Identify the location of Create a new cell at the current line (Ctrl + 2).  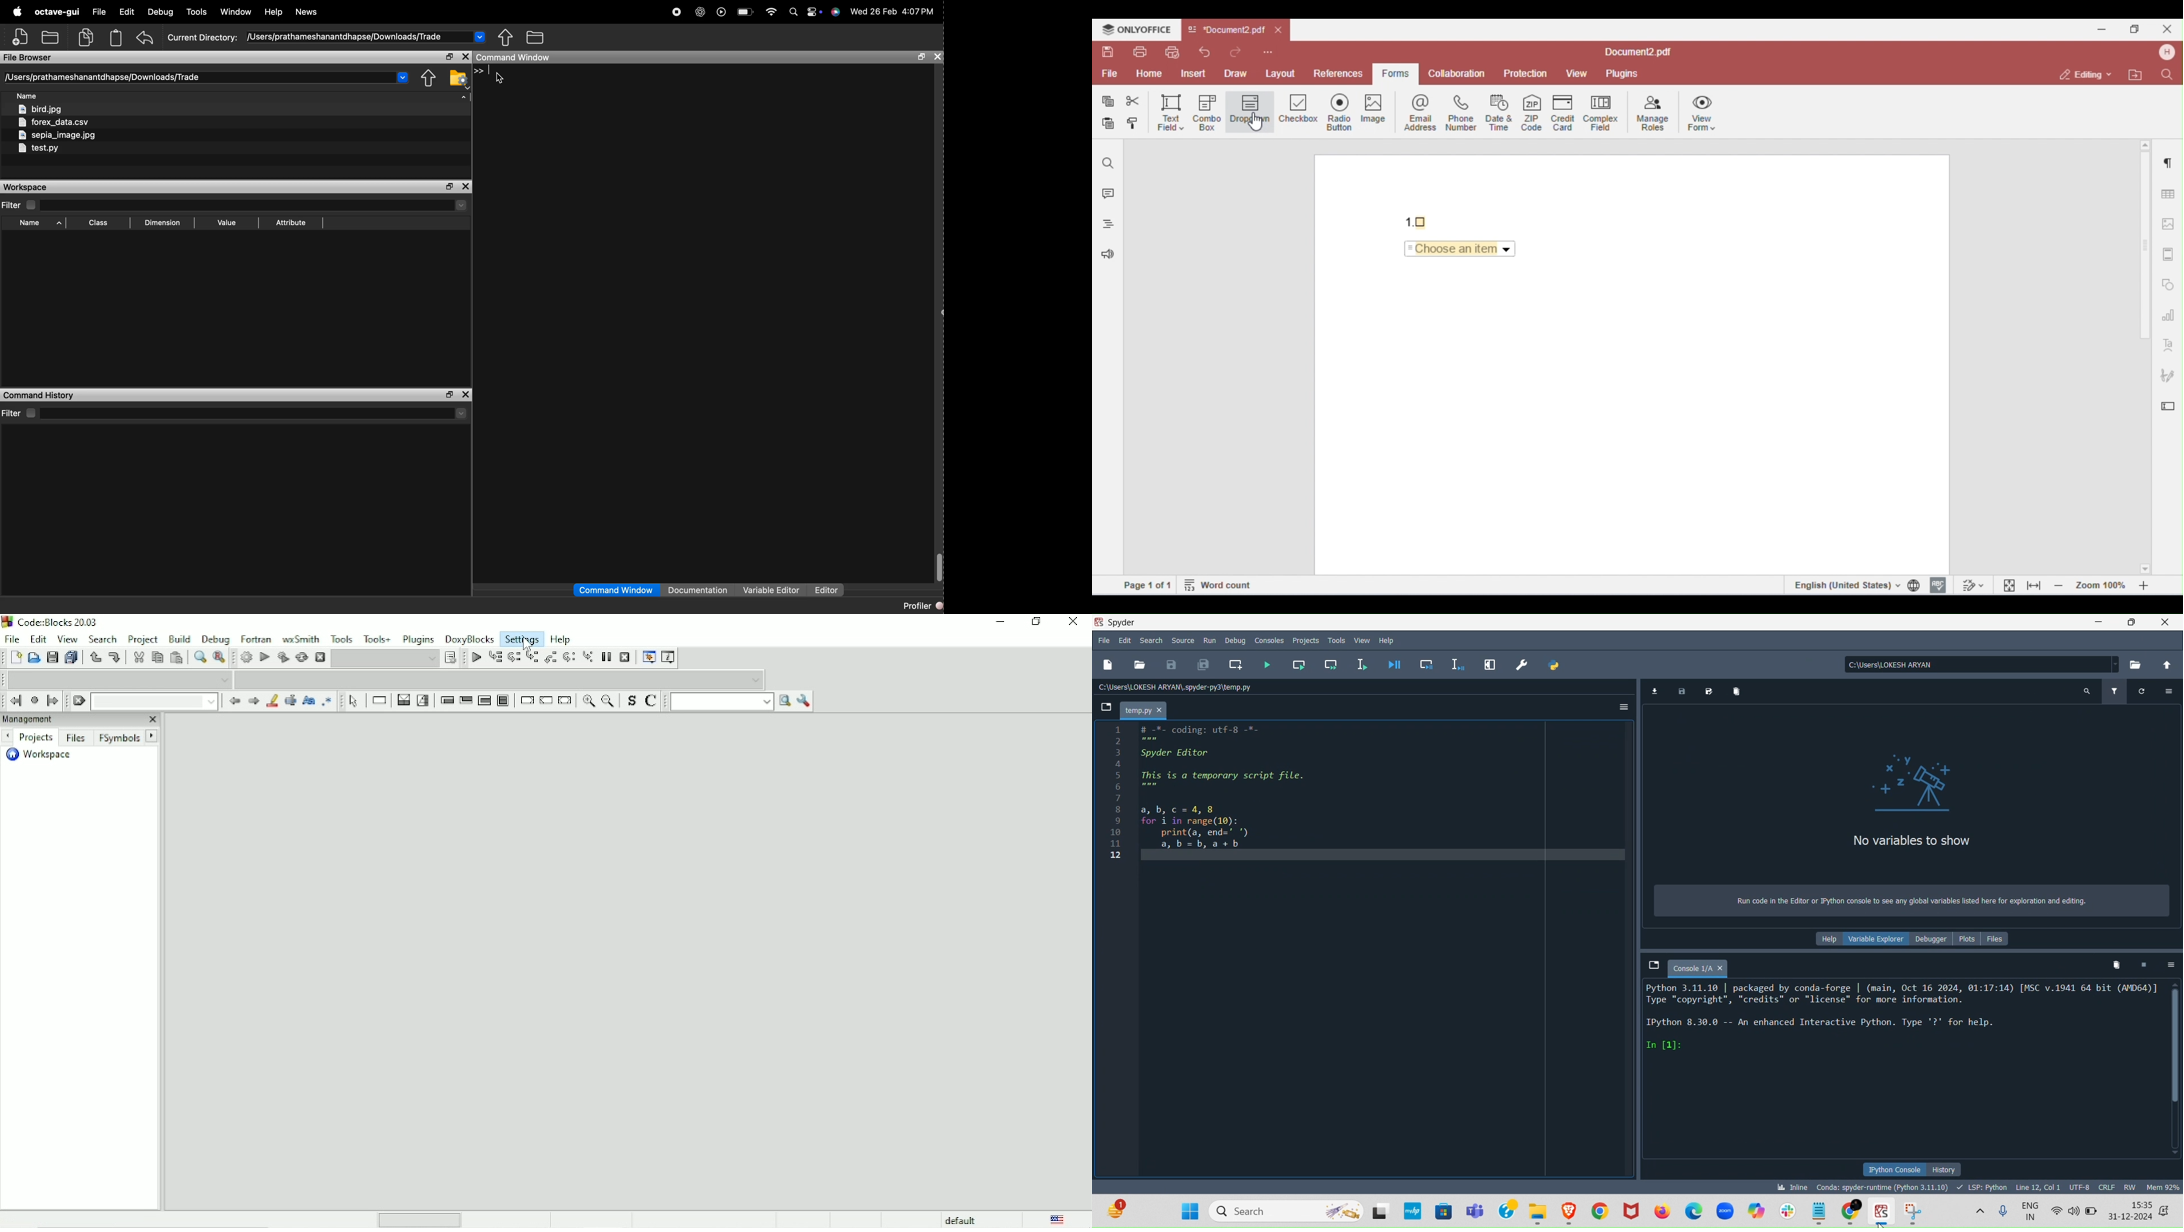
(1236, 663).